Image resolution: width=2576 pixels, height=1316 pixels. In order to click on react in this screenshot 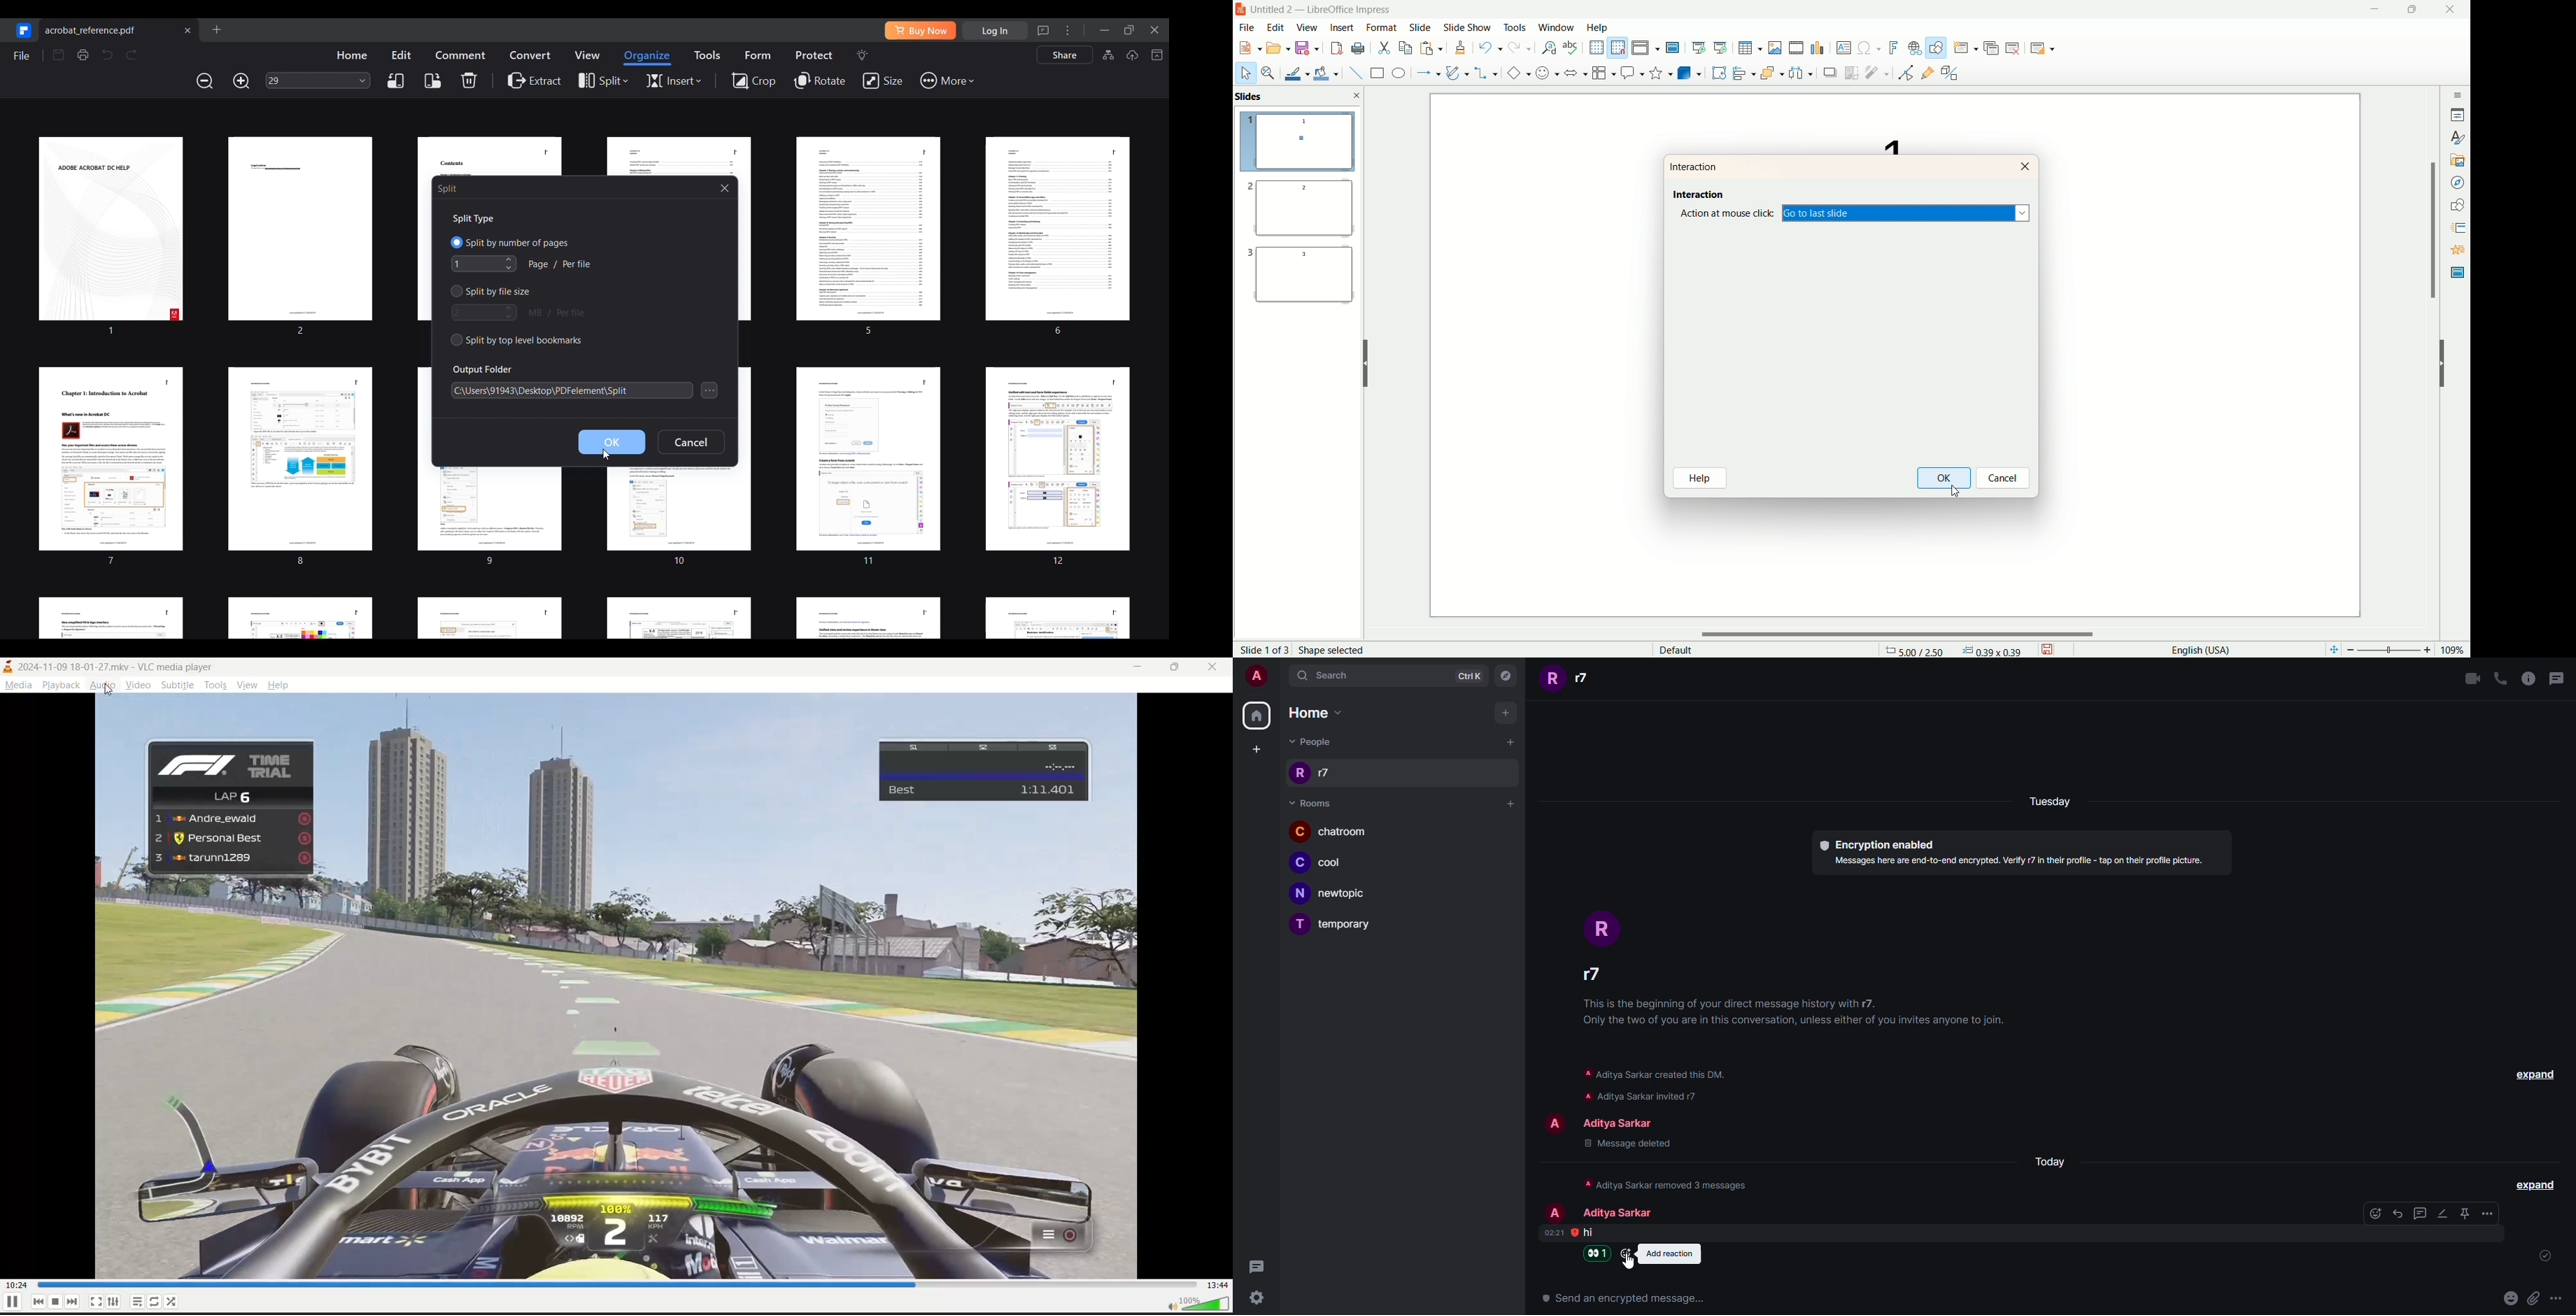, I will do `click(1625, 1253)`.